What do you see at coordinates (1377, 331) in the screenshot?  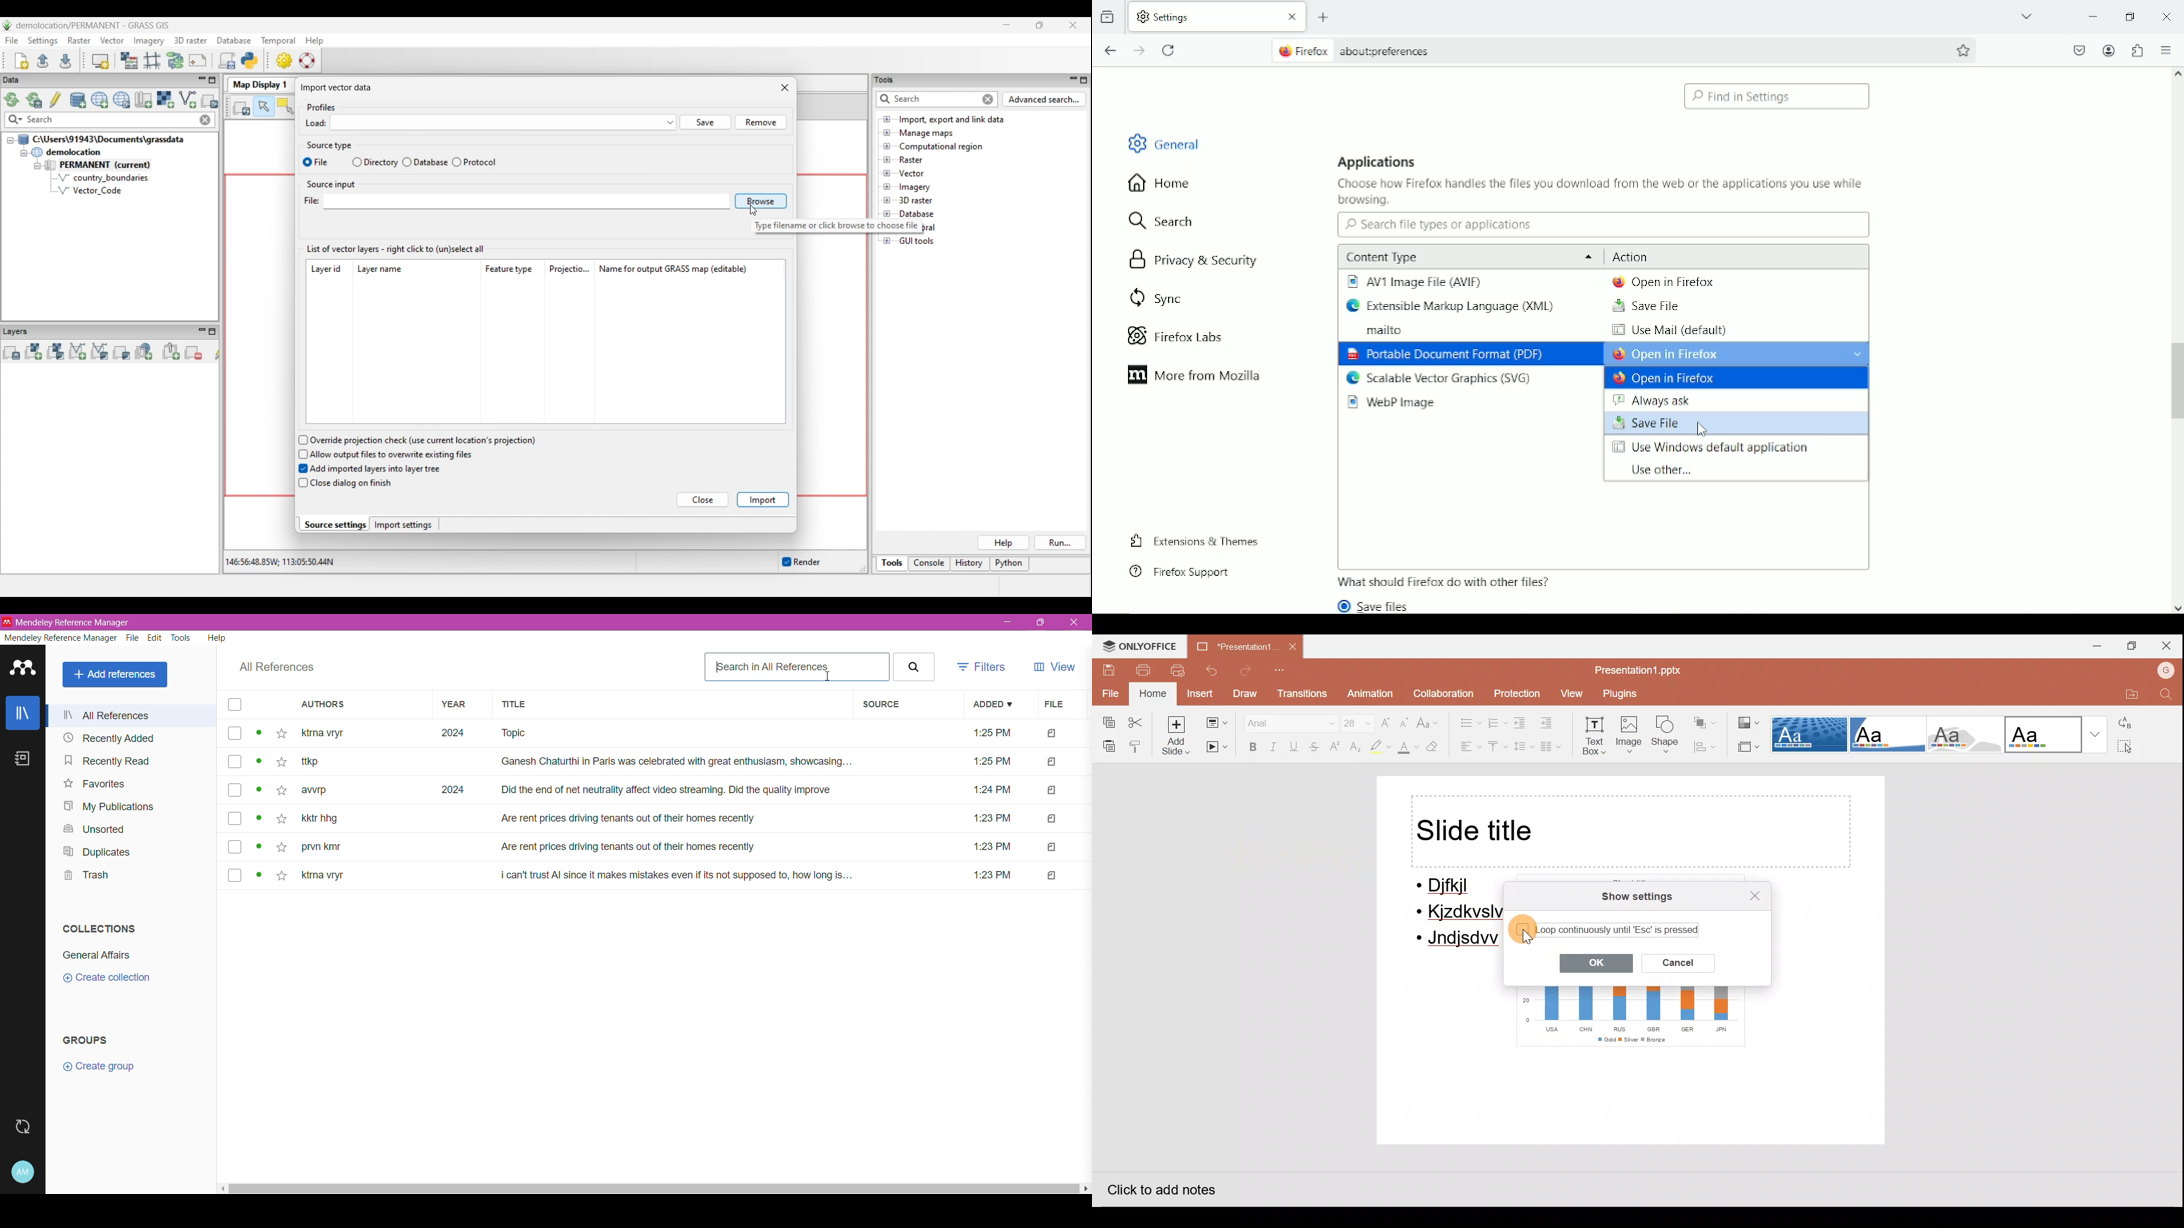 I see `mailto` at bounding box center [1377, 331].